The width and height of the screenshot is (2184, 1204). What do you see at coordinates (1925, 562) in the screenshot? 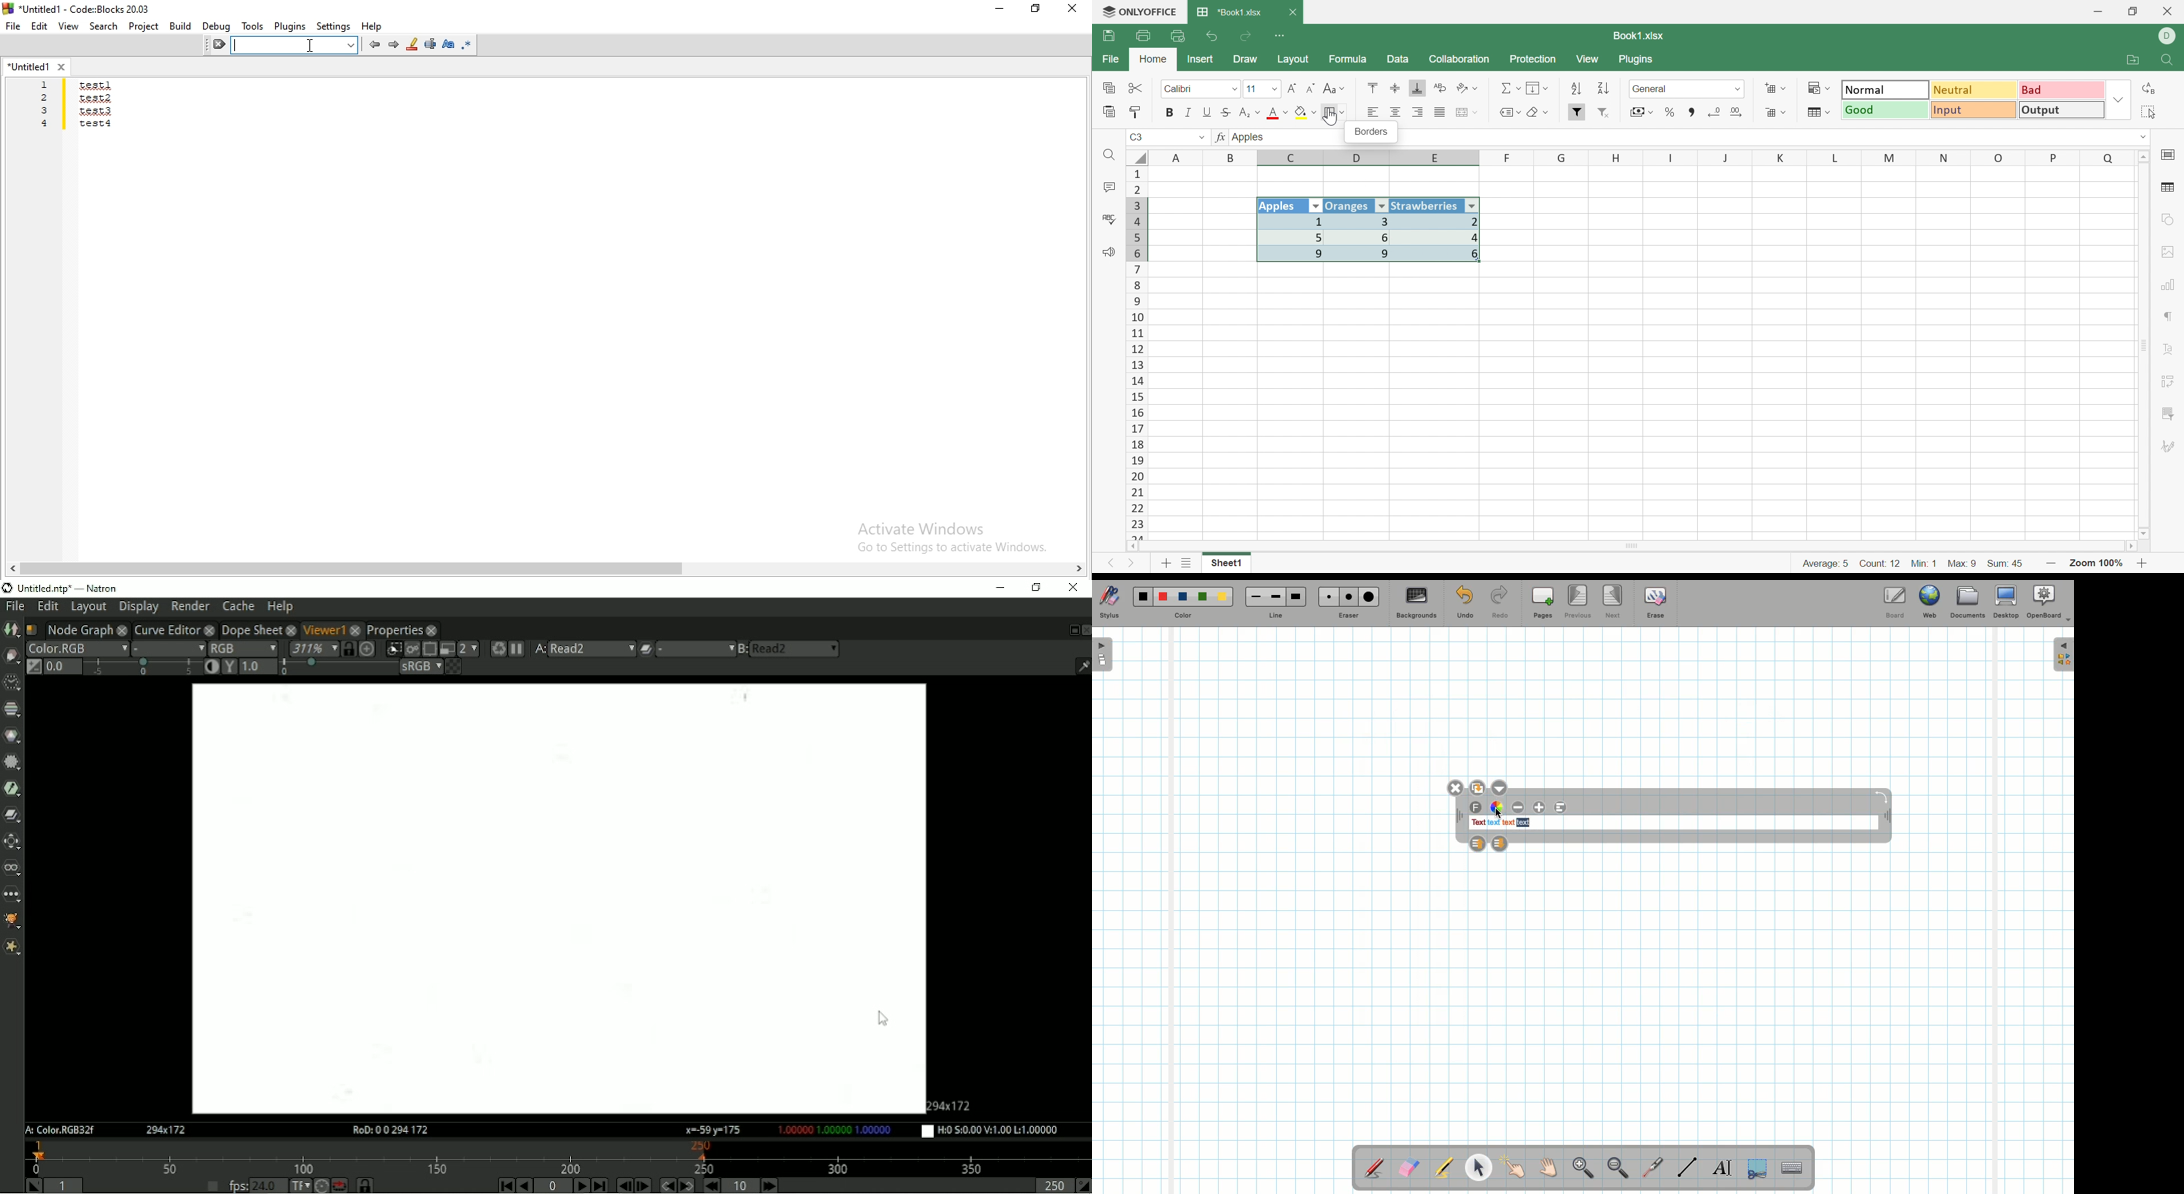
I see `Min: 1` at bounding box center [1925, 562].